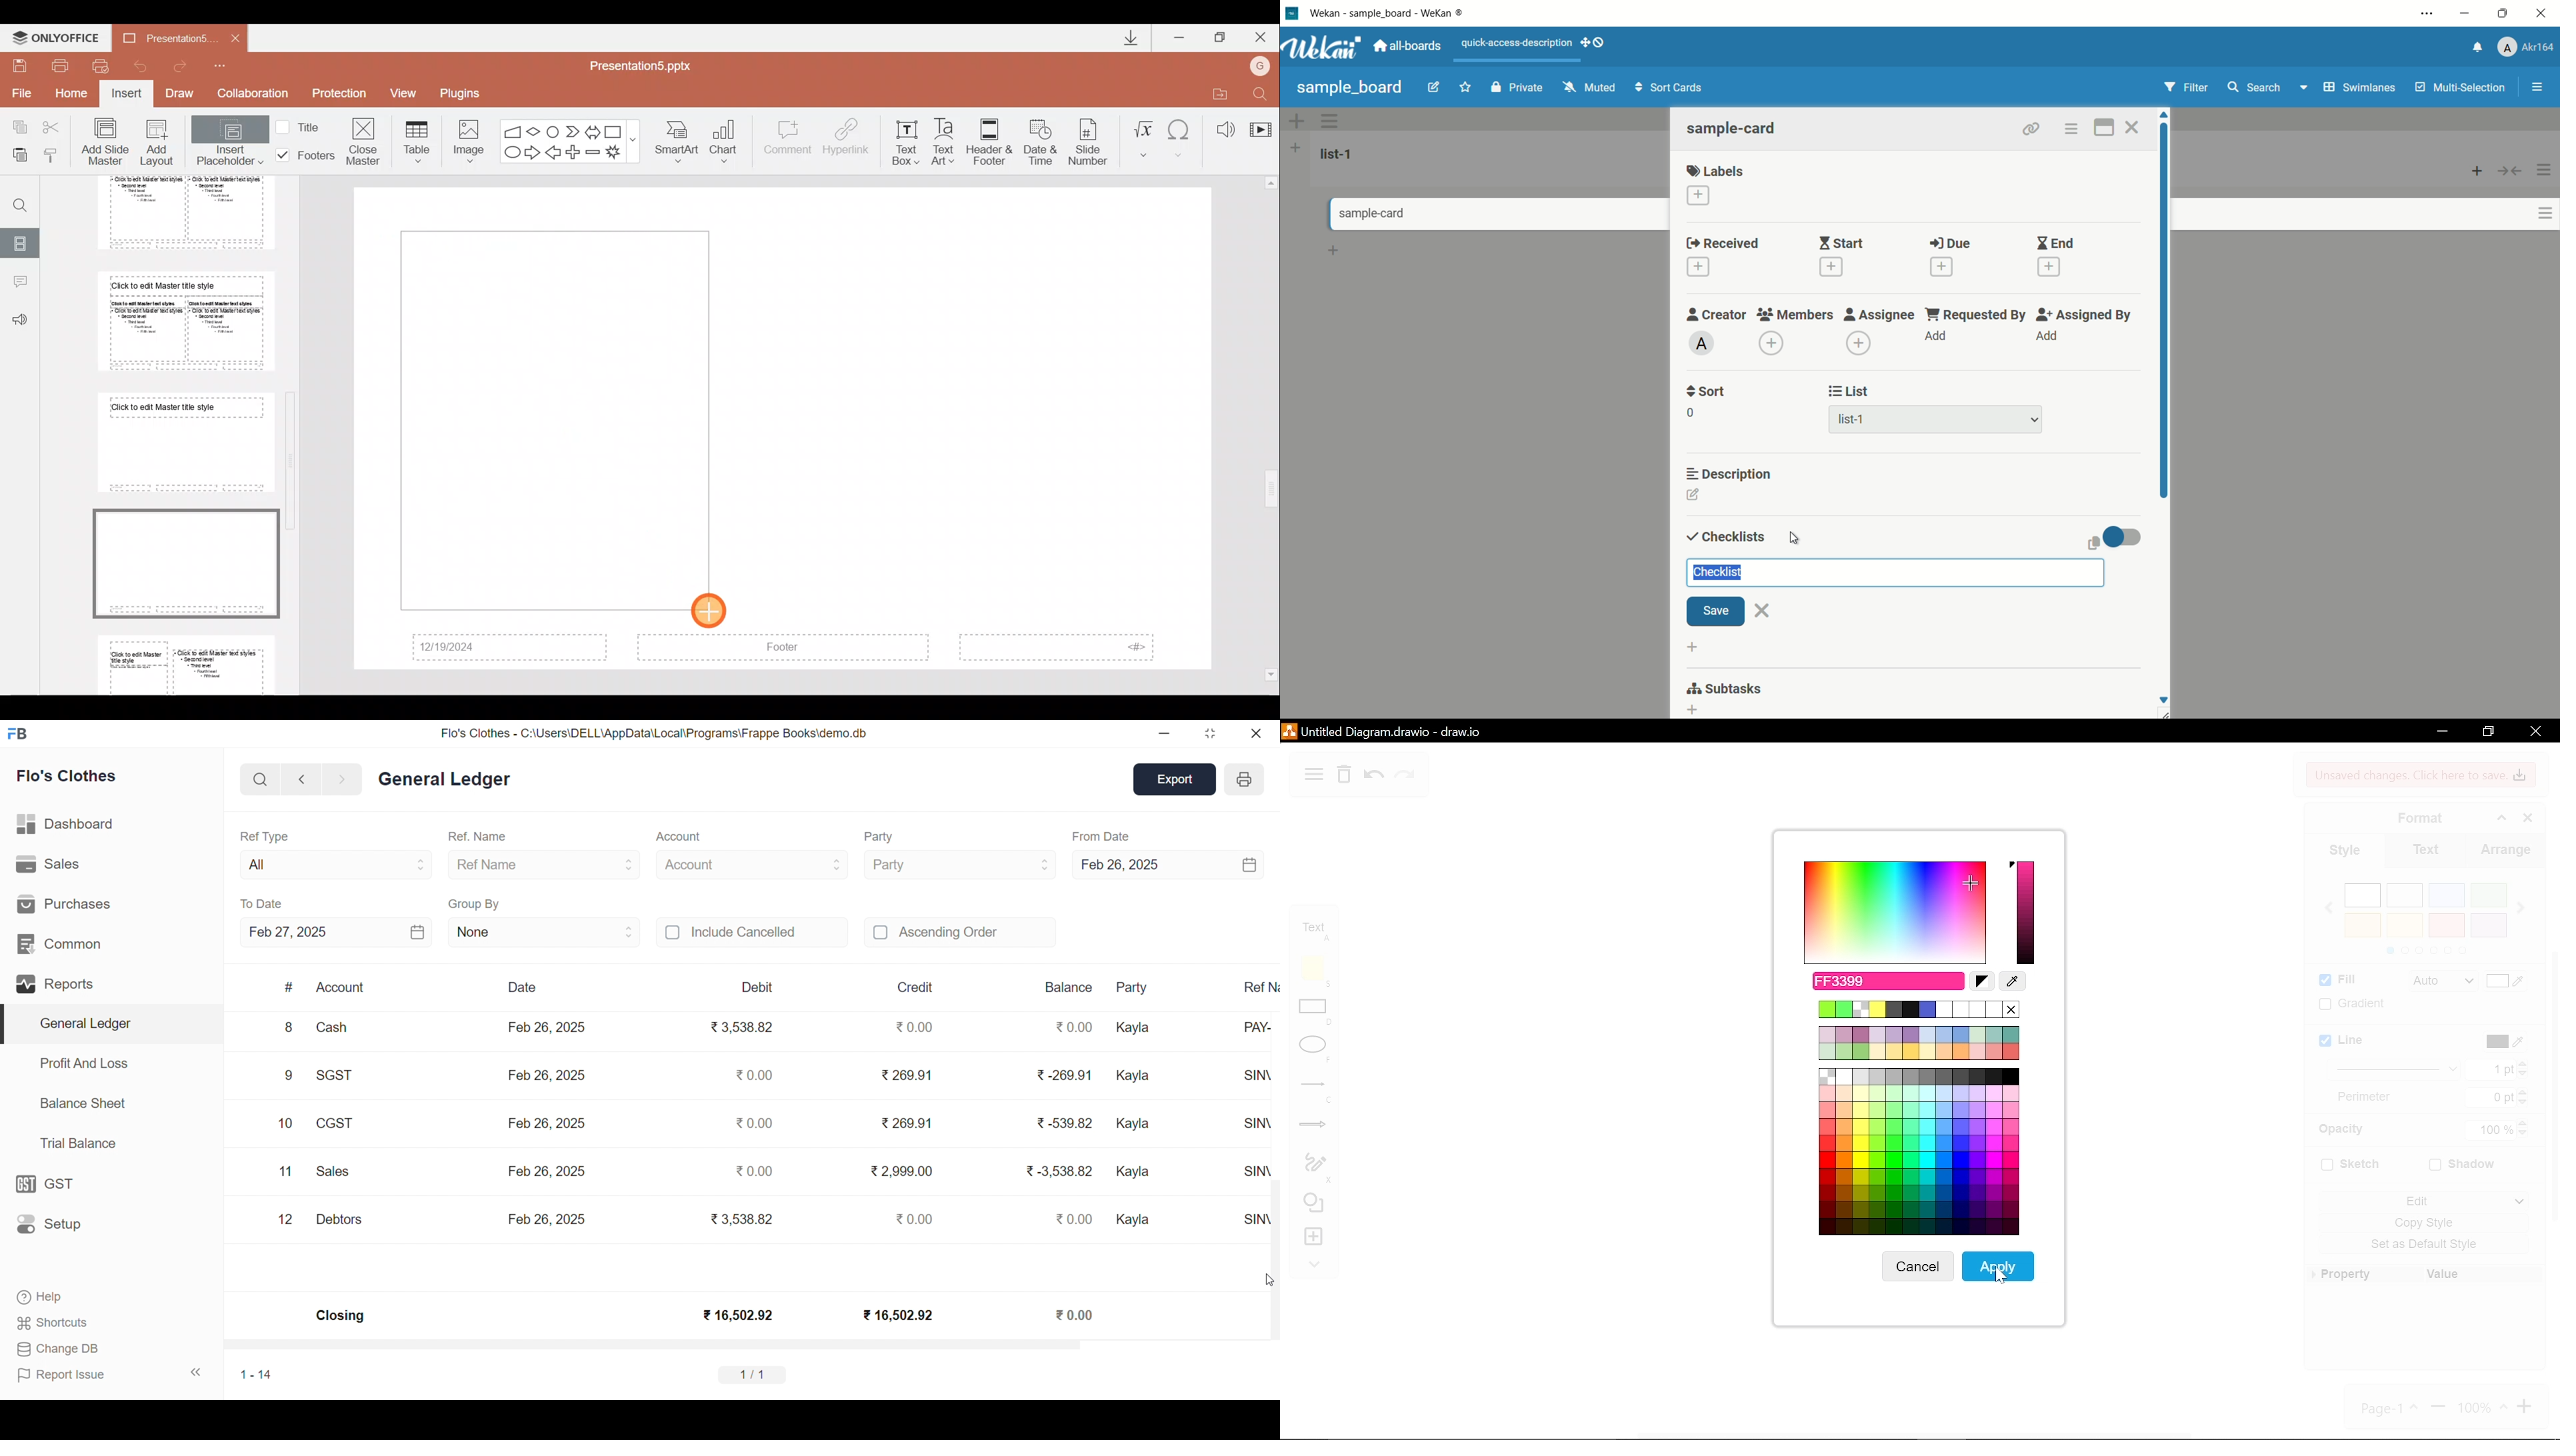  Describe the element at coordinates (181, 321) in the screenshot. I see `Slide 6` at that location.